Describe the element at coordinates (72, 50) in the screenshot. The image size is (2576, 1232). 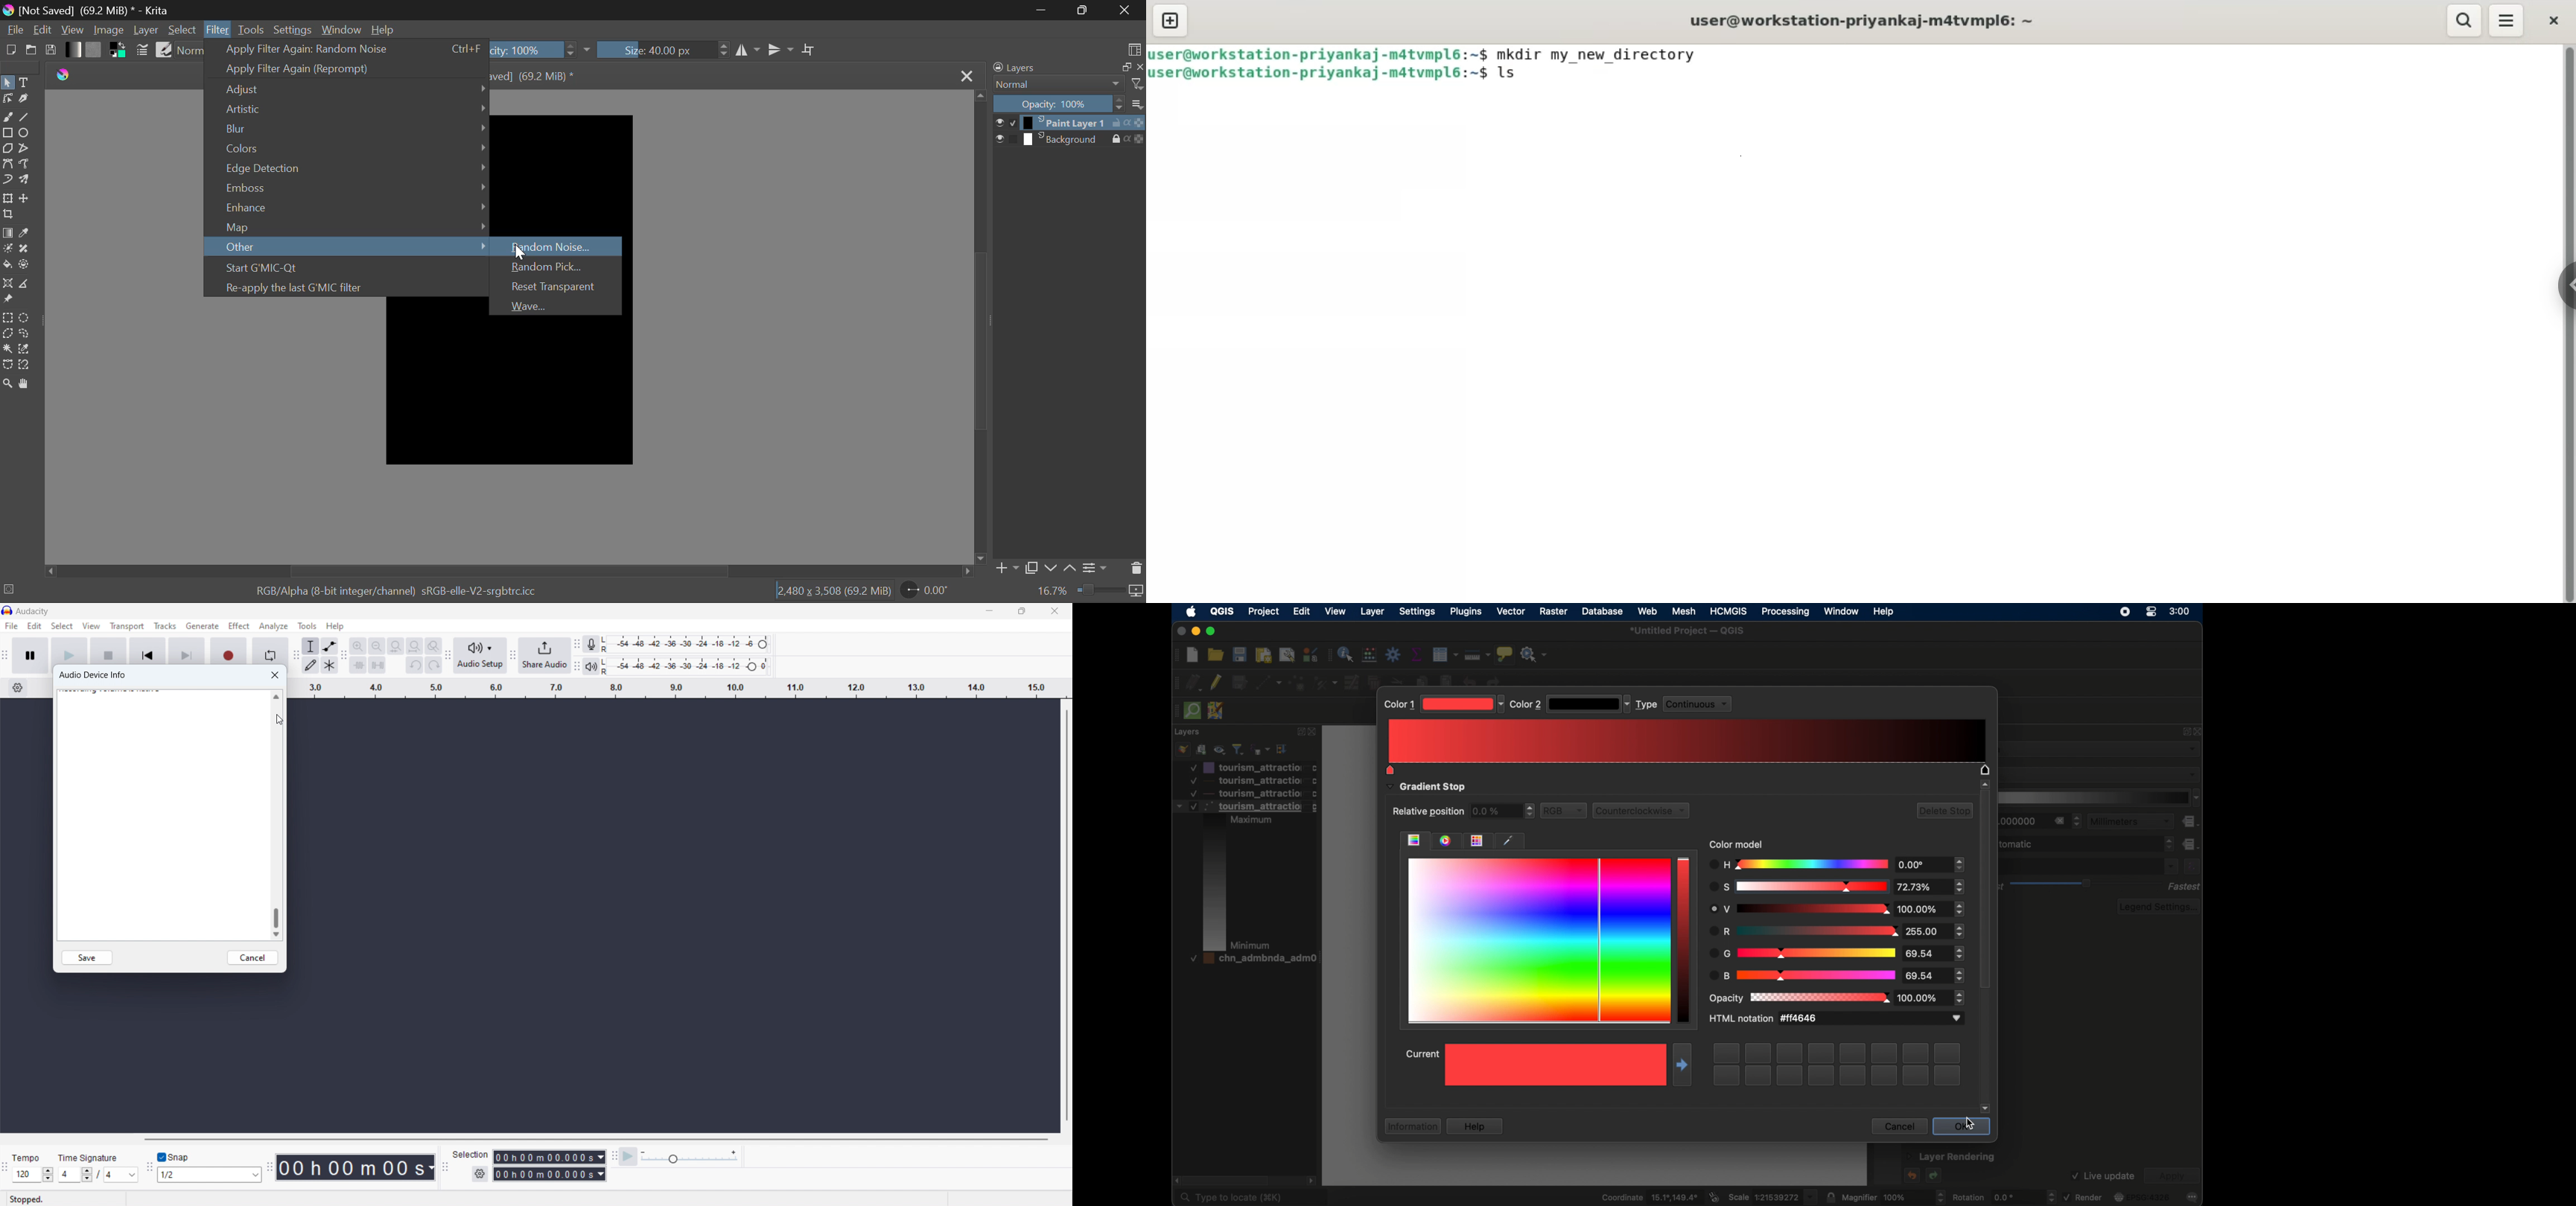
I see `Gradients` at that location.